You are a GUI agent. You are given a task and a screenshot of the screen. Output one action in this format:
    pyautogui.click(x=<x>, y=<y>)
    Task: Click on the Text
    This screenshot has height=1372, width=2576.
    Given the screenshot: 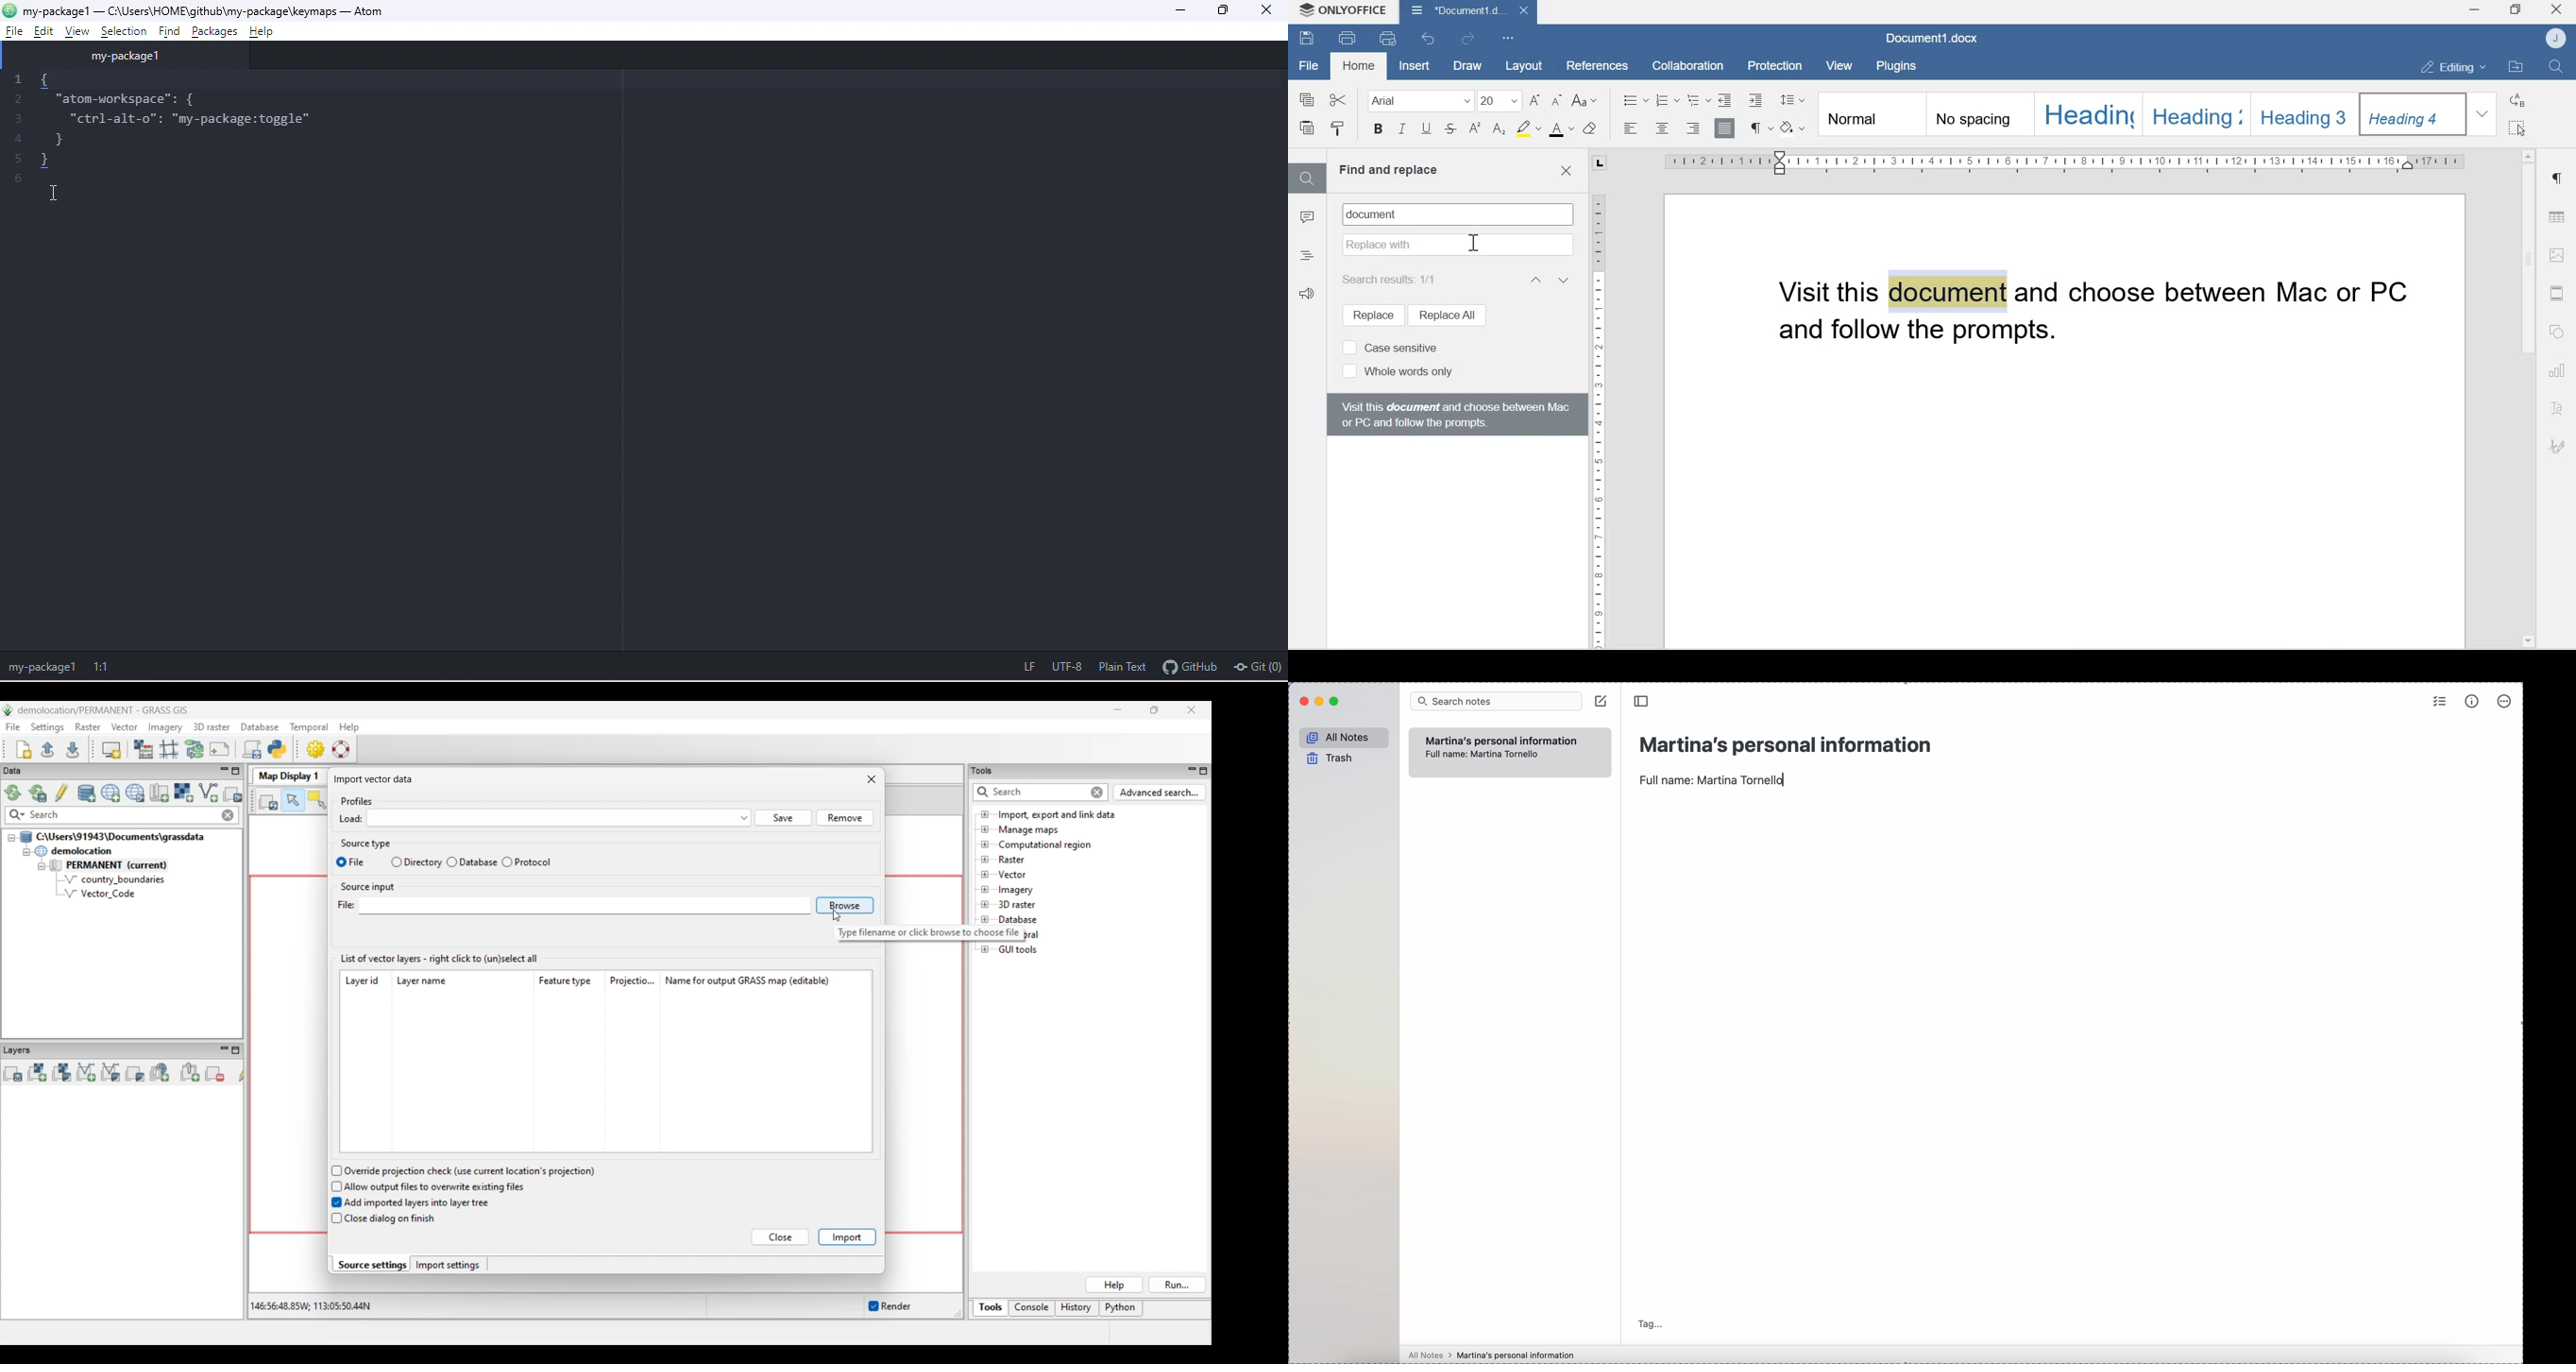 What is the action you would take?
    pyautogui.click(x=2559, y=410)
    